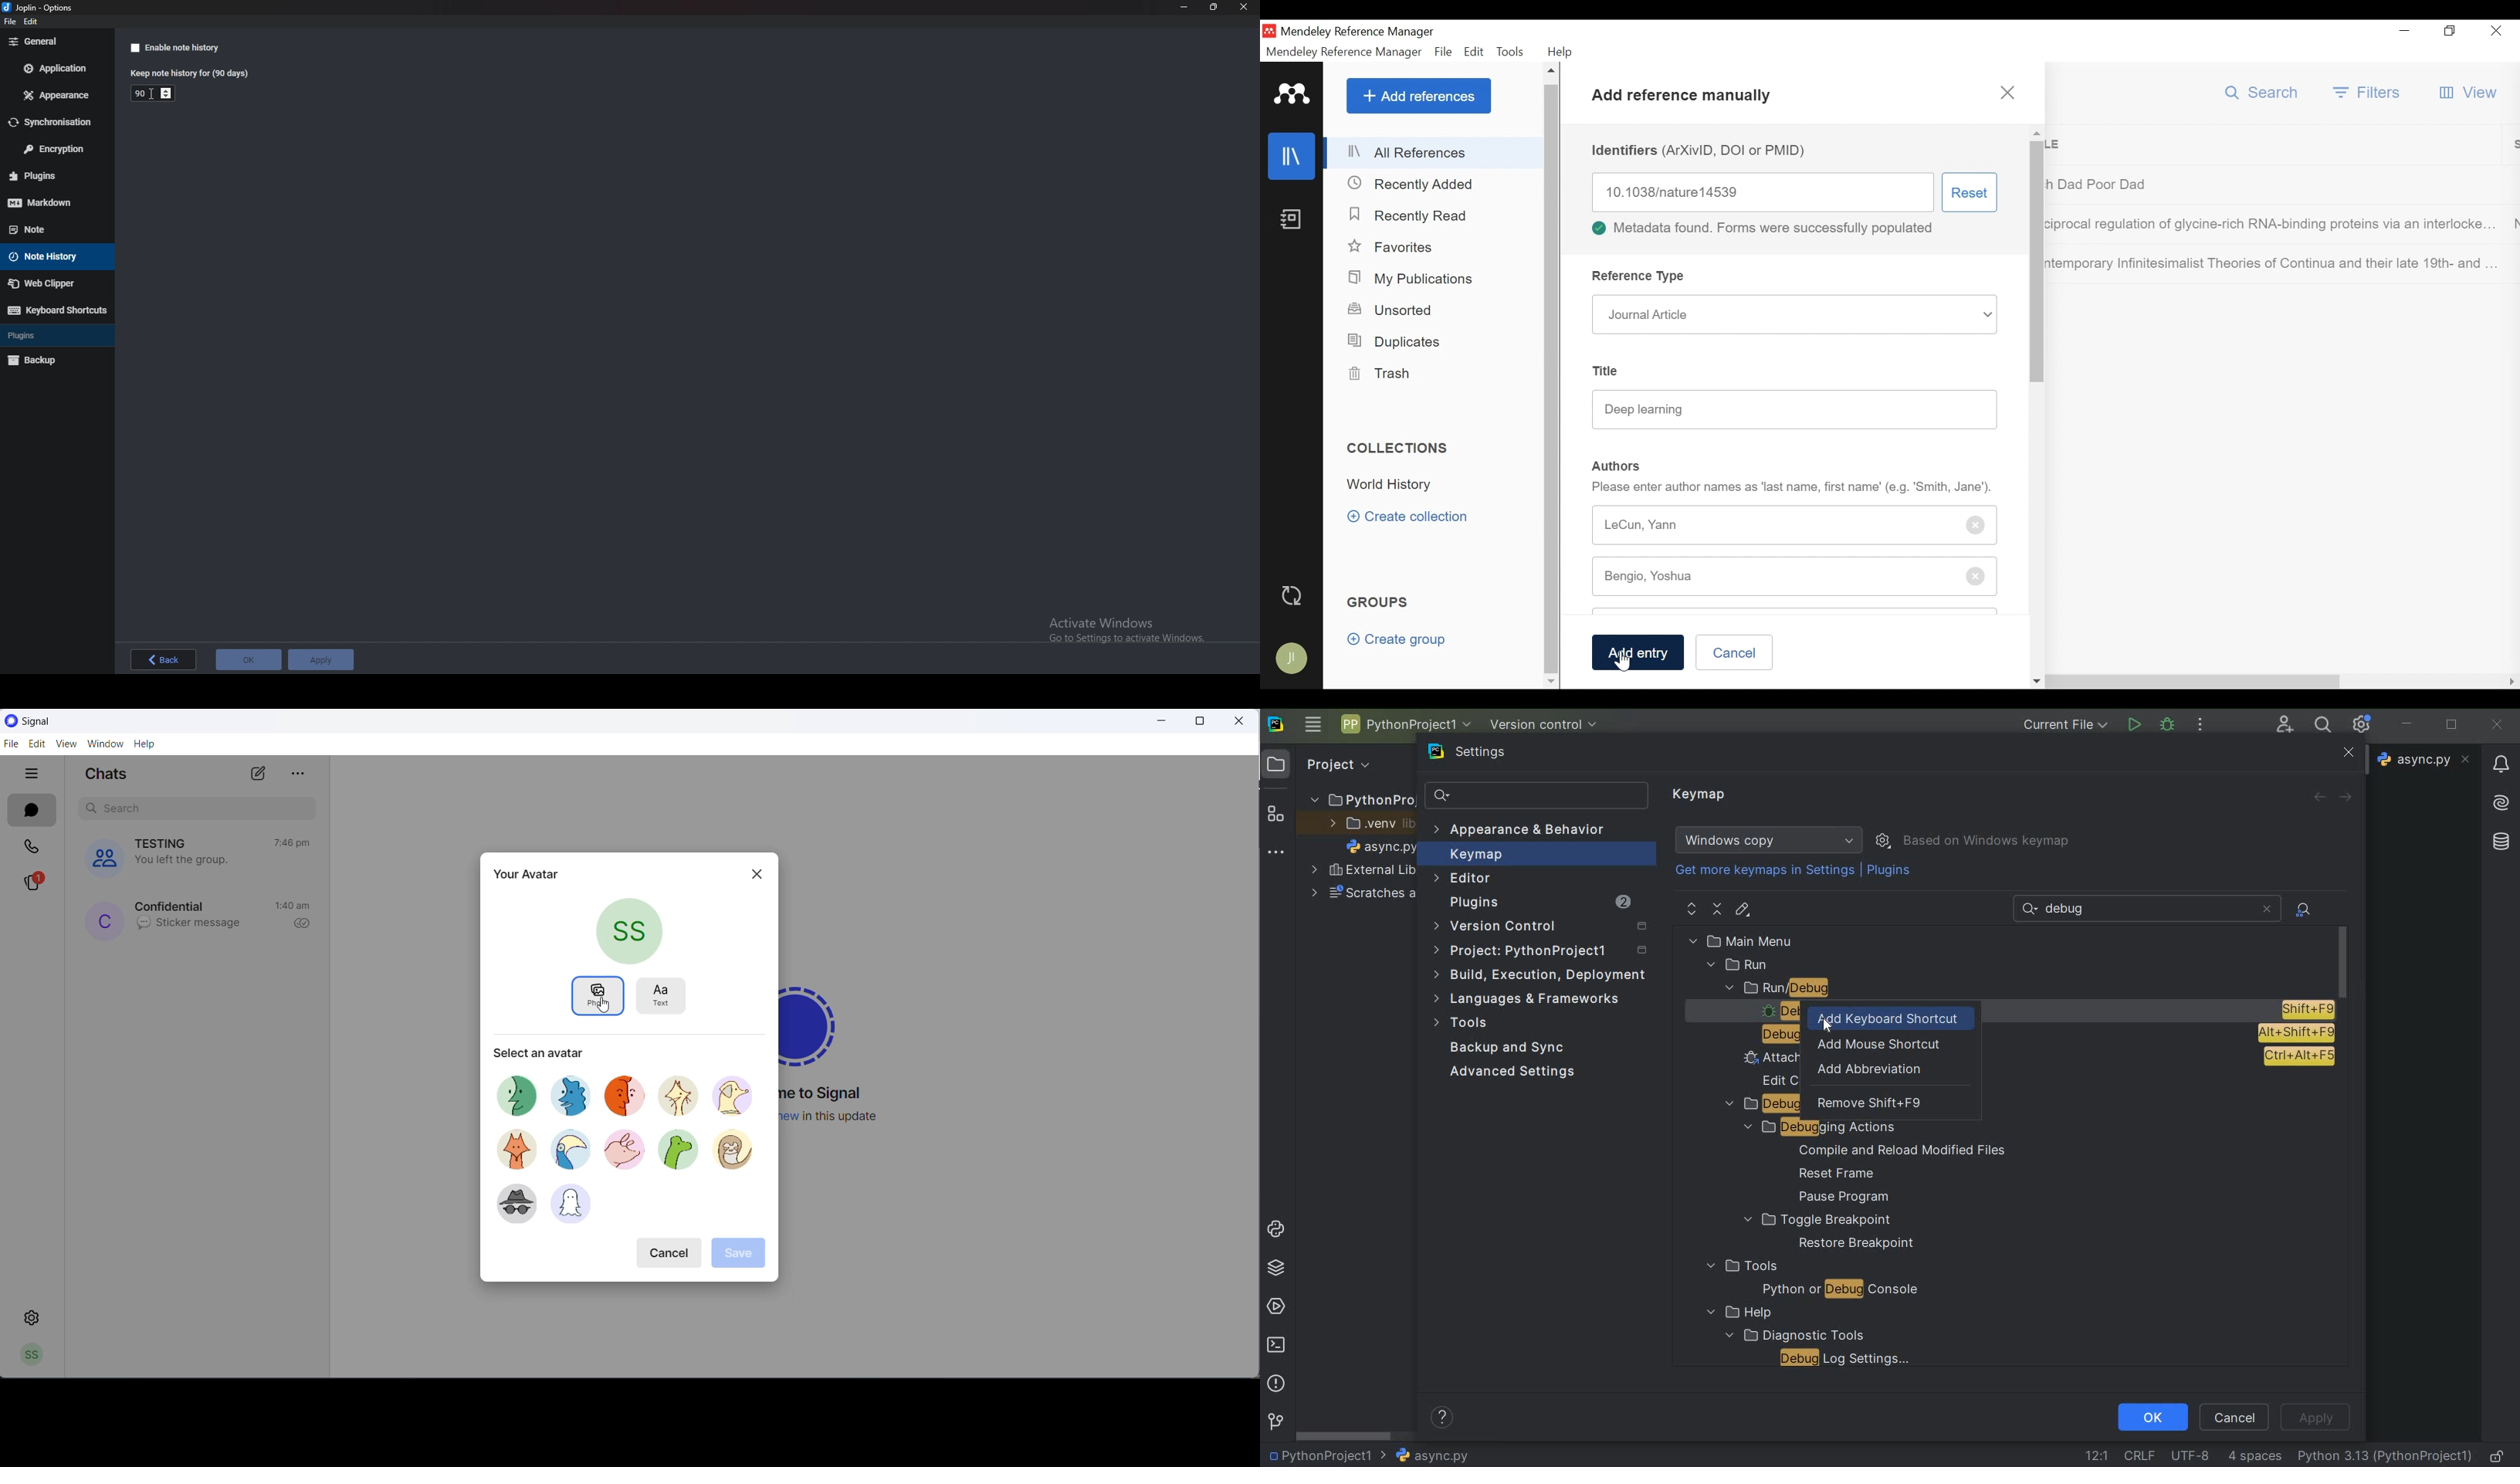 The height and width of the screenshot is (1484, 2520). What do you see at coordinates (51, 257) in the screenshot?
I see `Note history` at bounding box center [51, 257].